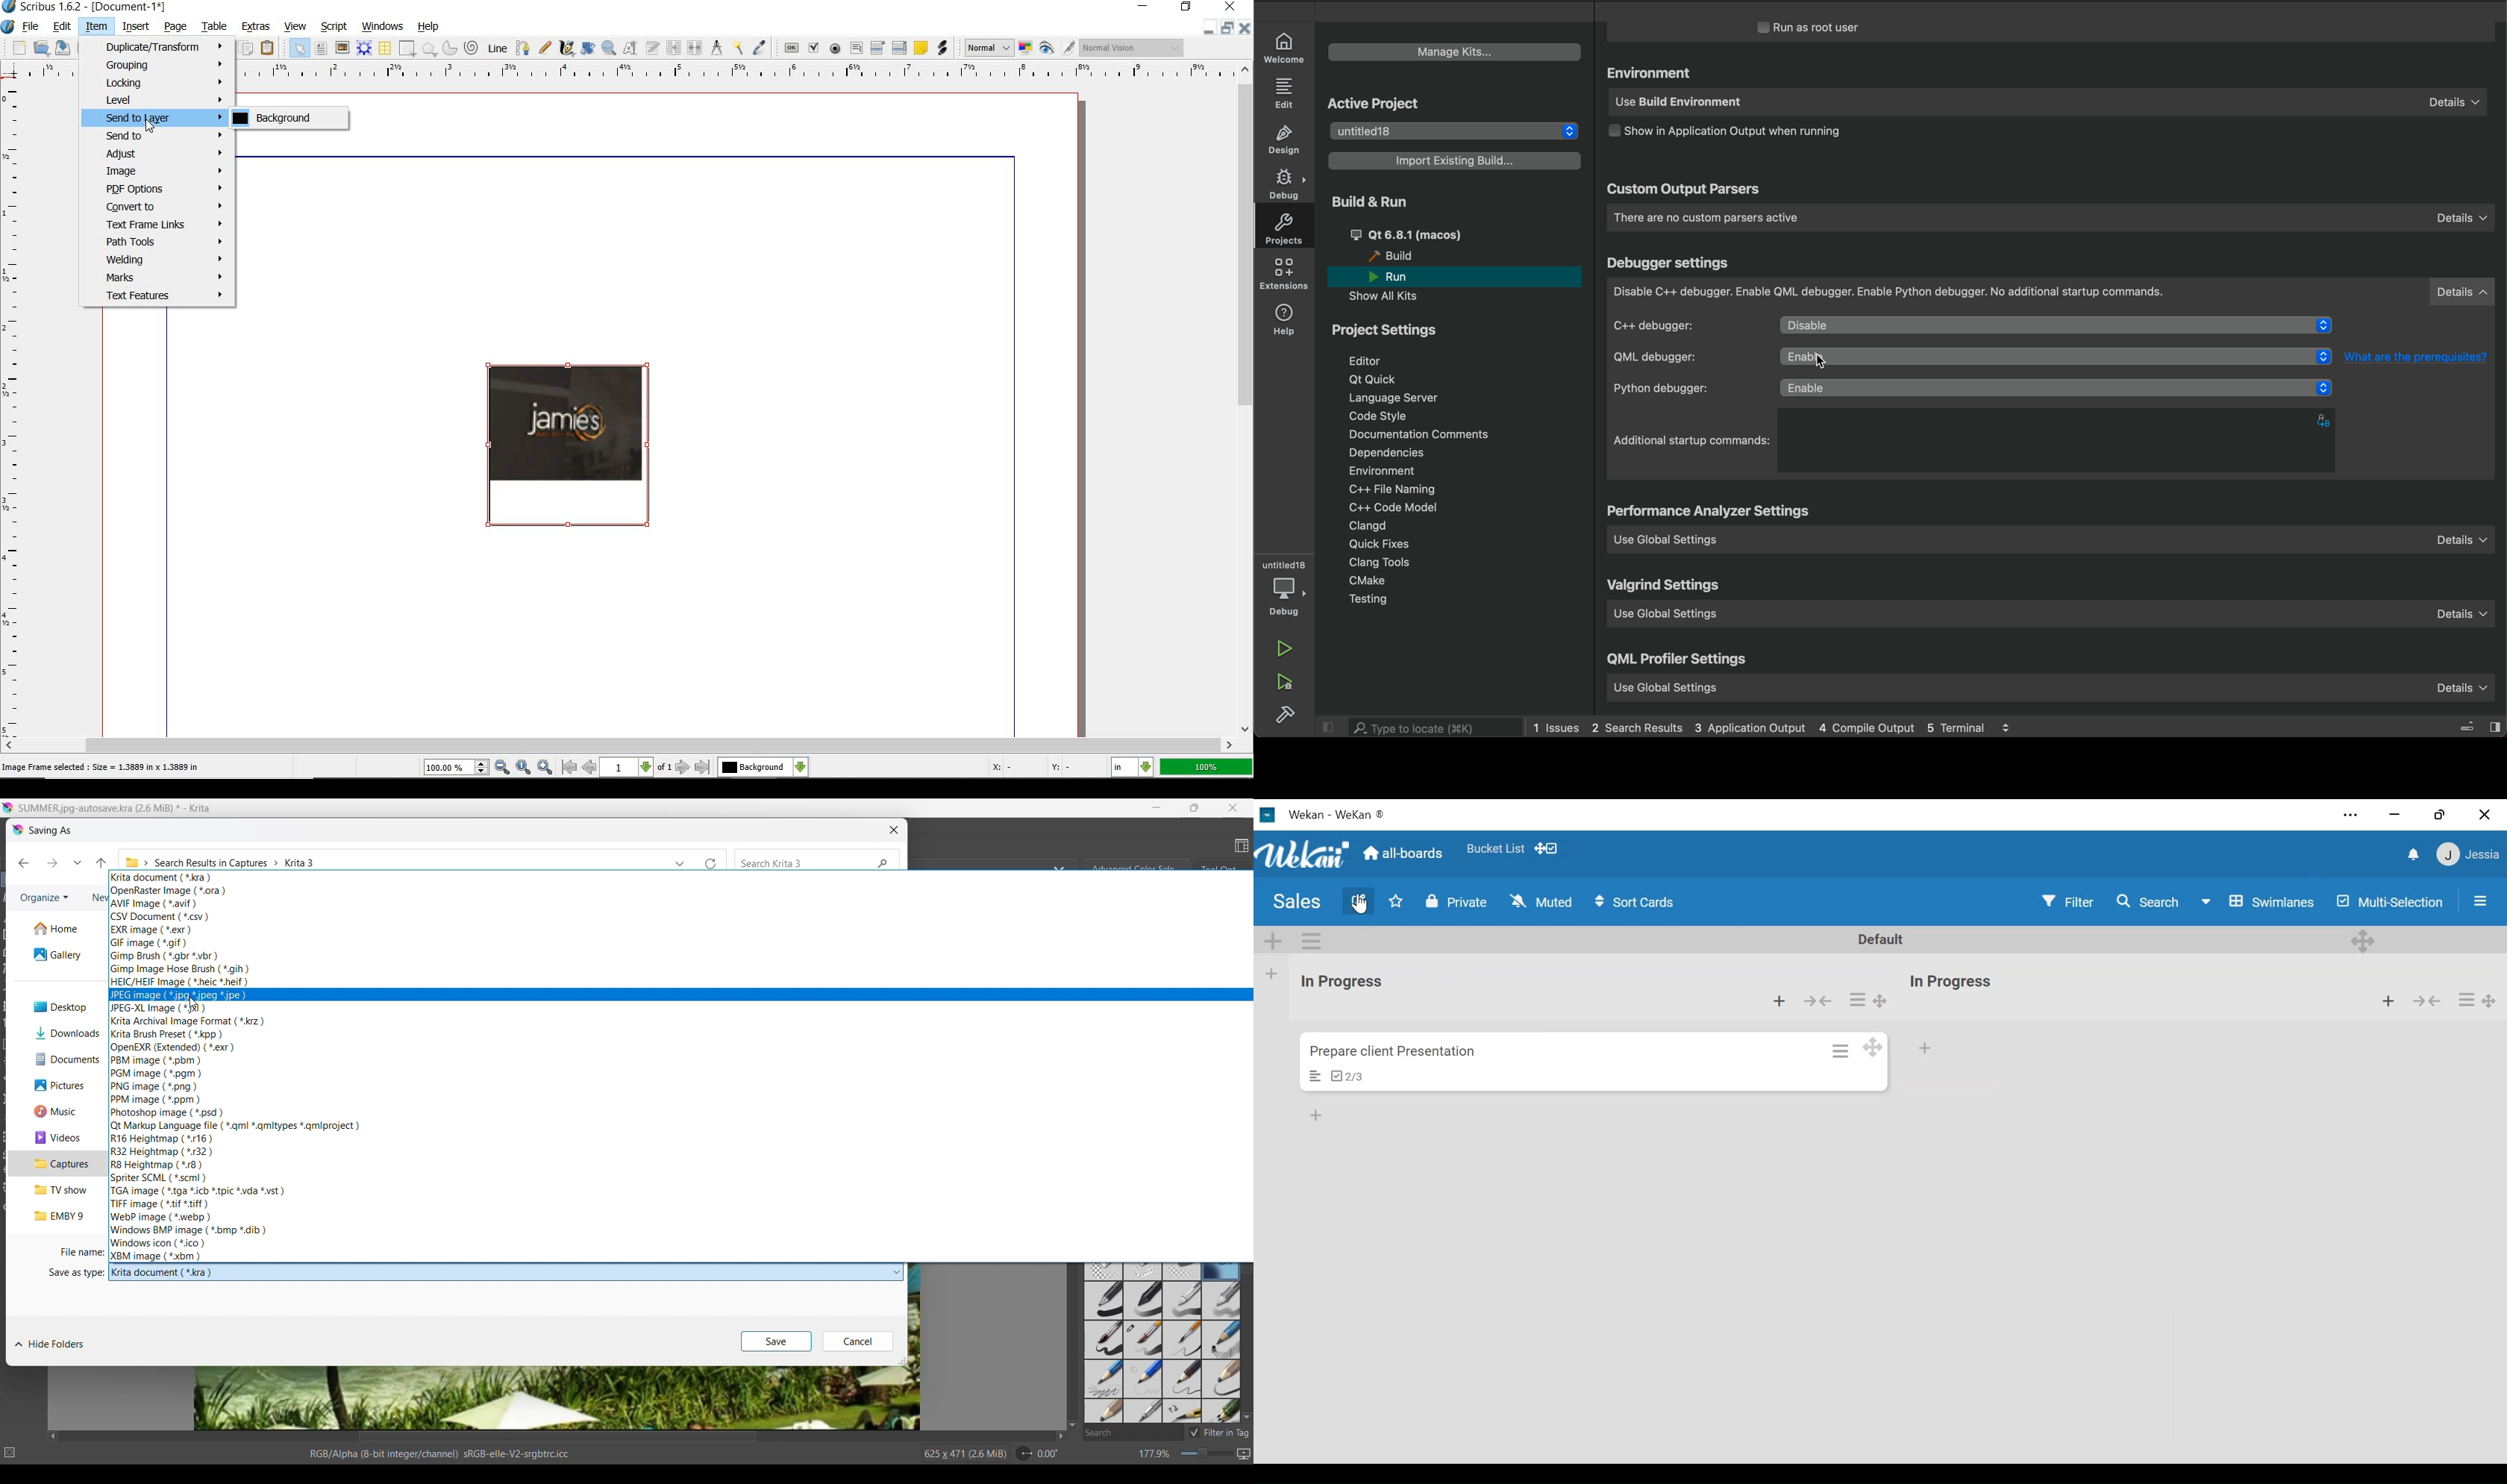 This screenshot has width=2520, height=1484. What do you see at coordinates (160, 244) in the screenshot?
I see `Path Tools` at bounding box center [160, 244].